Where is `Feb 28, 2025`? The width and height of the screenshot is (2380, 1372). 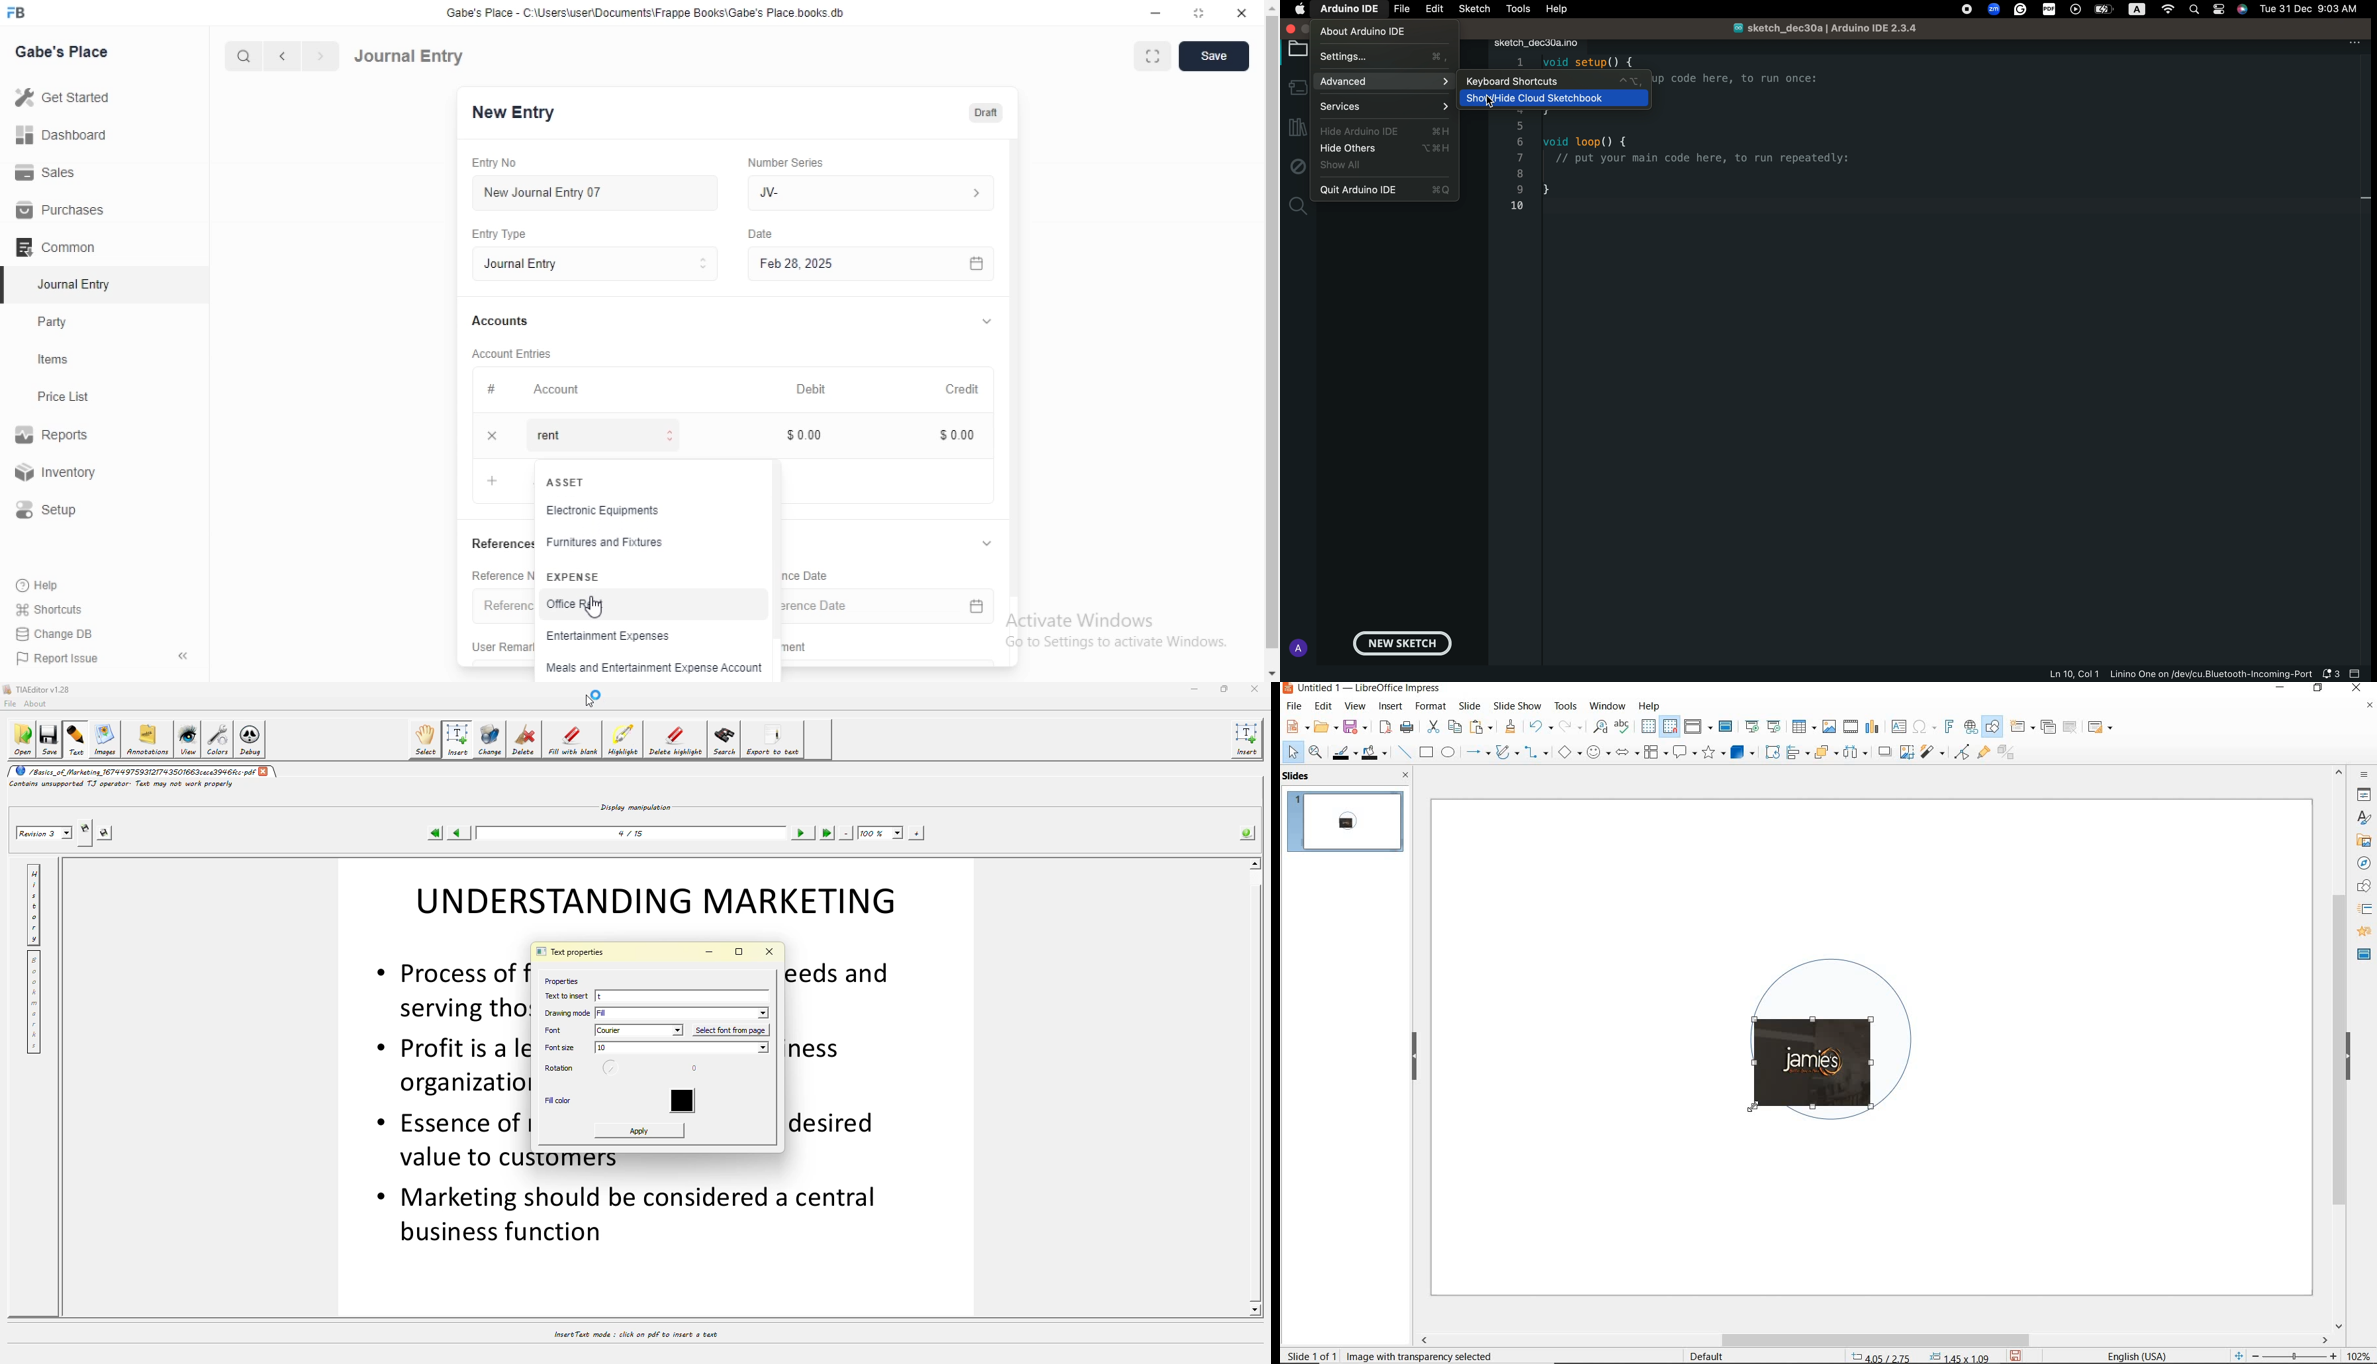 Feb 28, 2025 is located at coordinates (880, 265).